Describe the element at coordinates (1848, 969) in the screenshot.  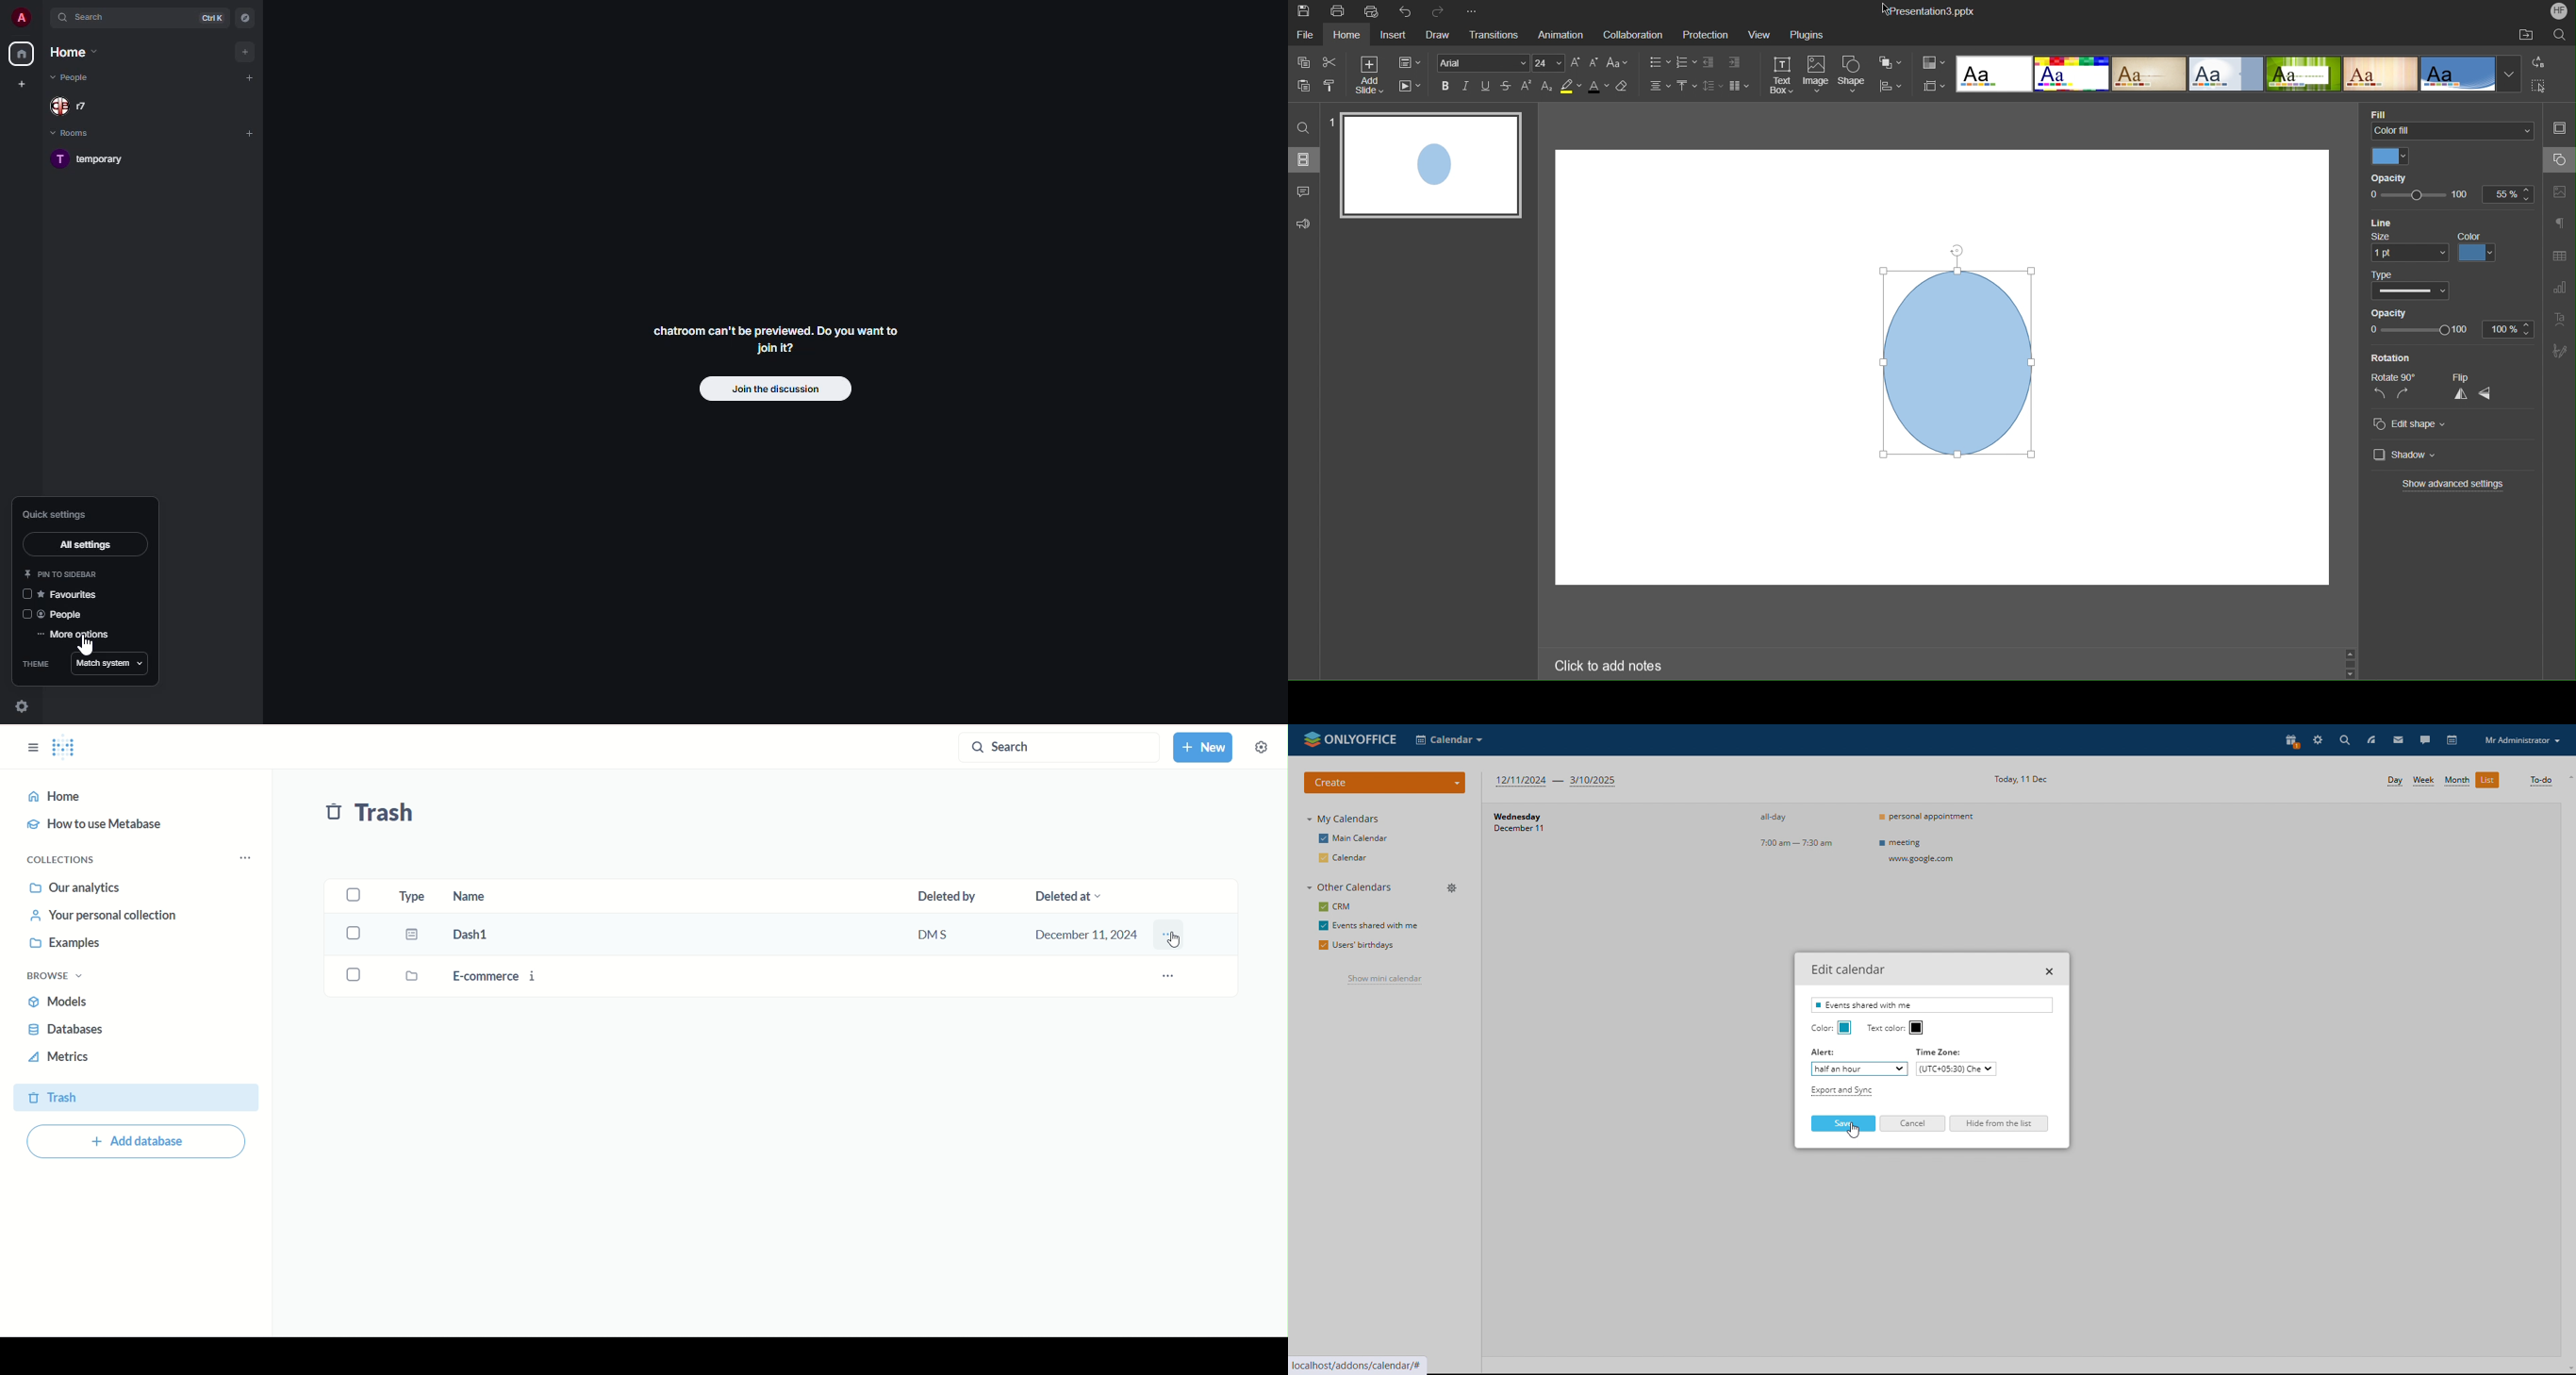
I see `edit calednar` at that location.